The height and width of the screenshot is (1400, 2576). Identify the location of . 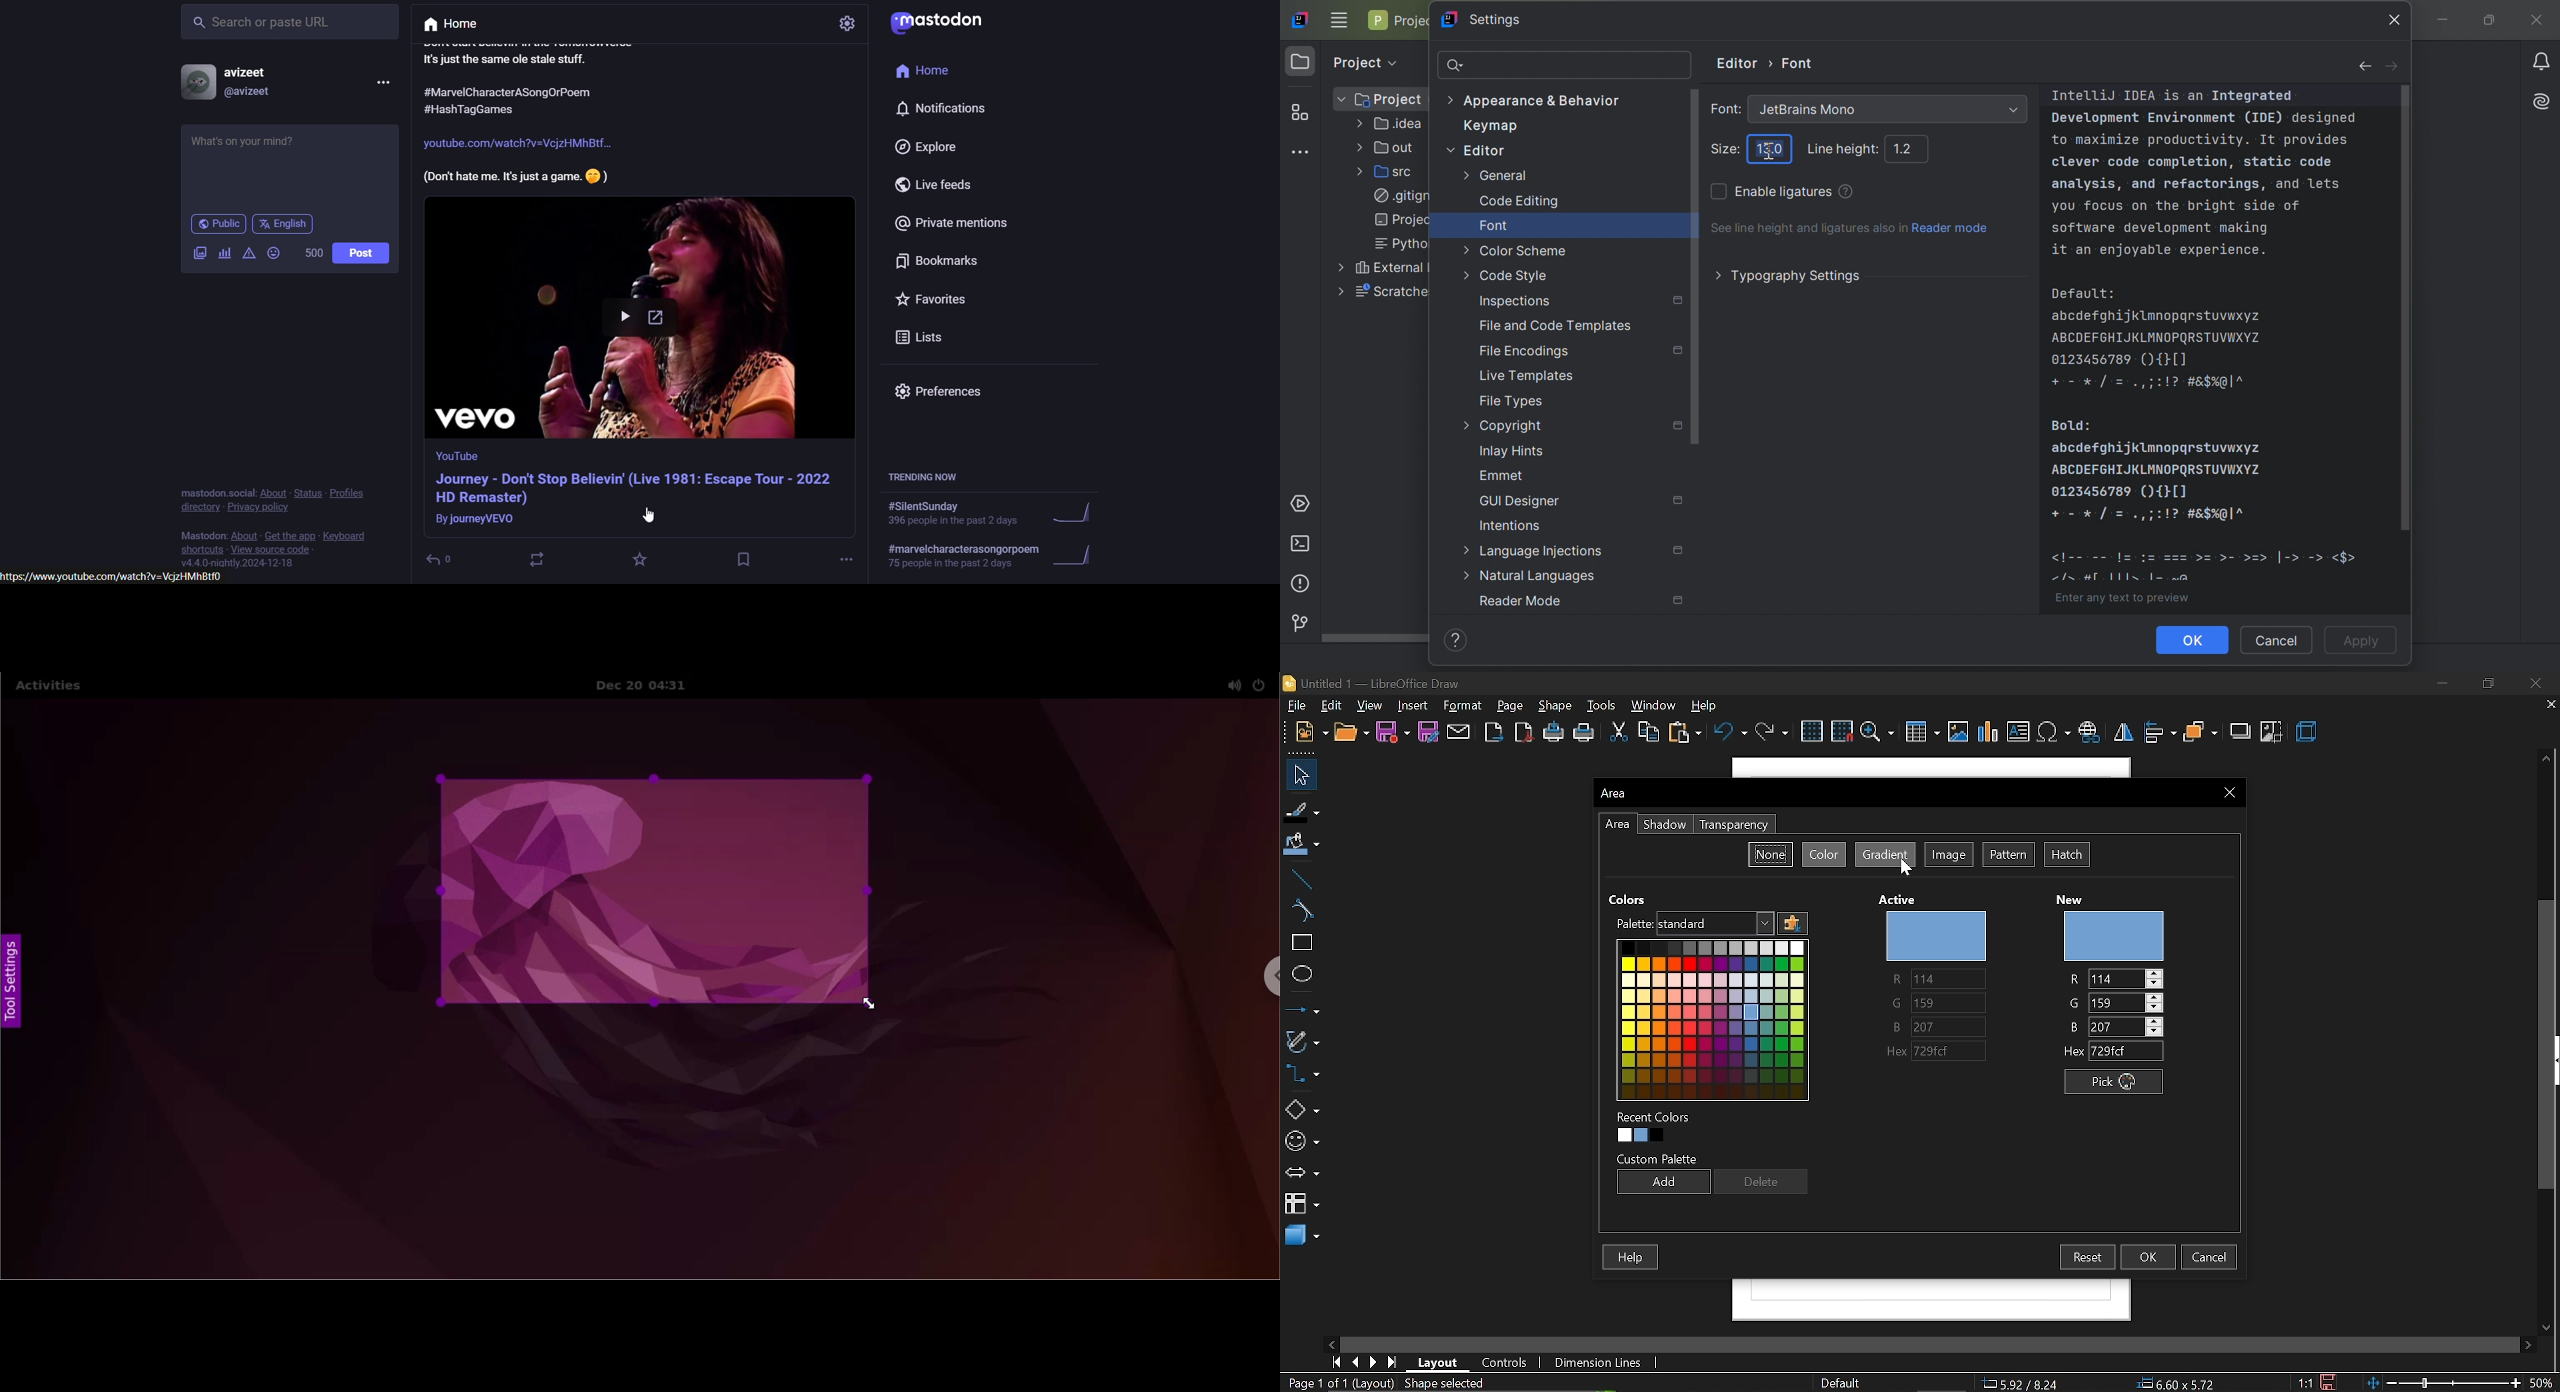
(110, 578).